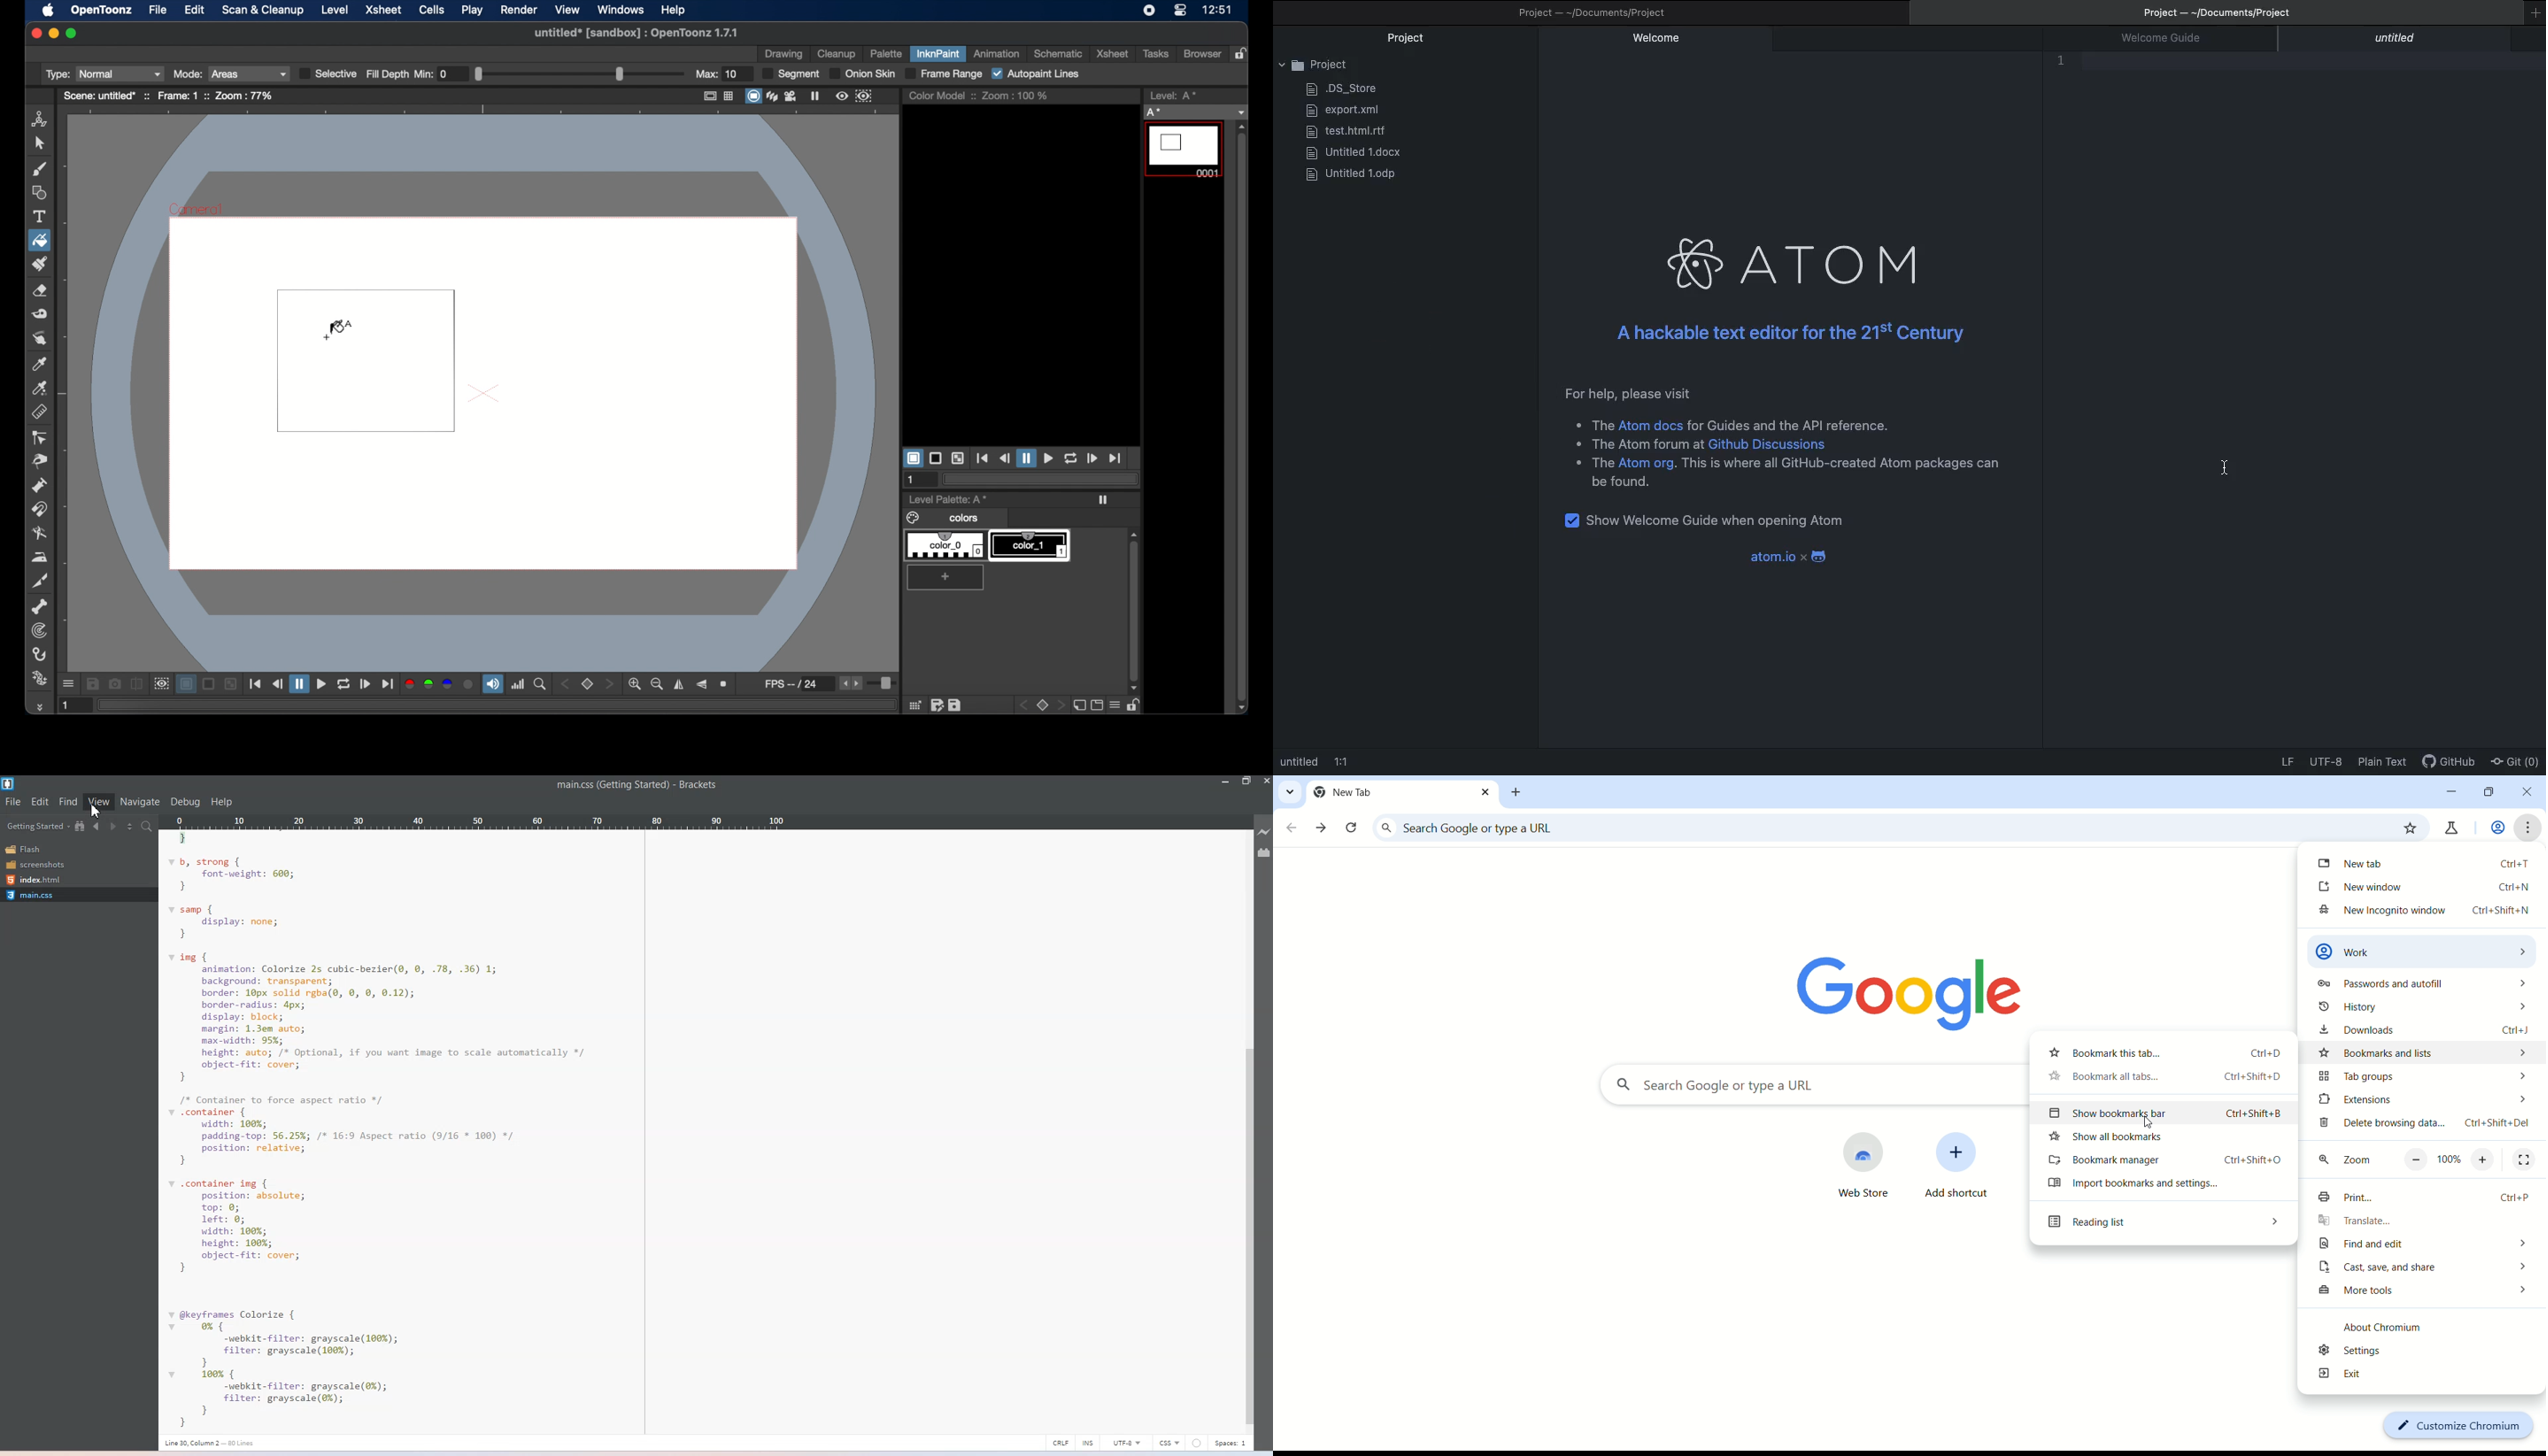 This screenshot has width=2548, height=1456. What do you see at coordinates (2422, 1100) in the screenshot?
I see `extensions` at bounding box center [2422, 1100].